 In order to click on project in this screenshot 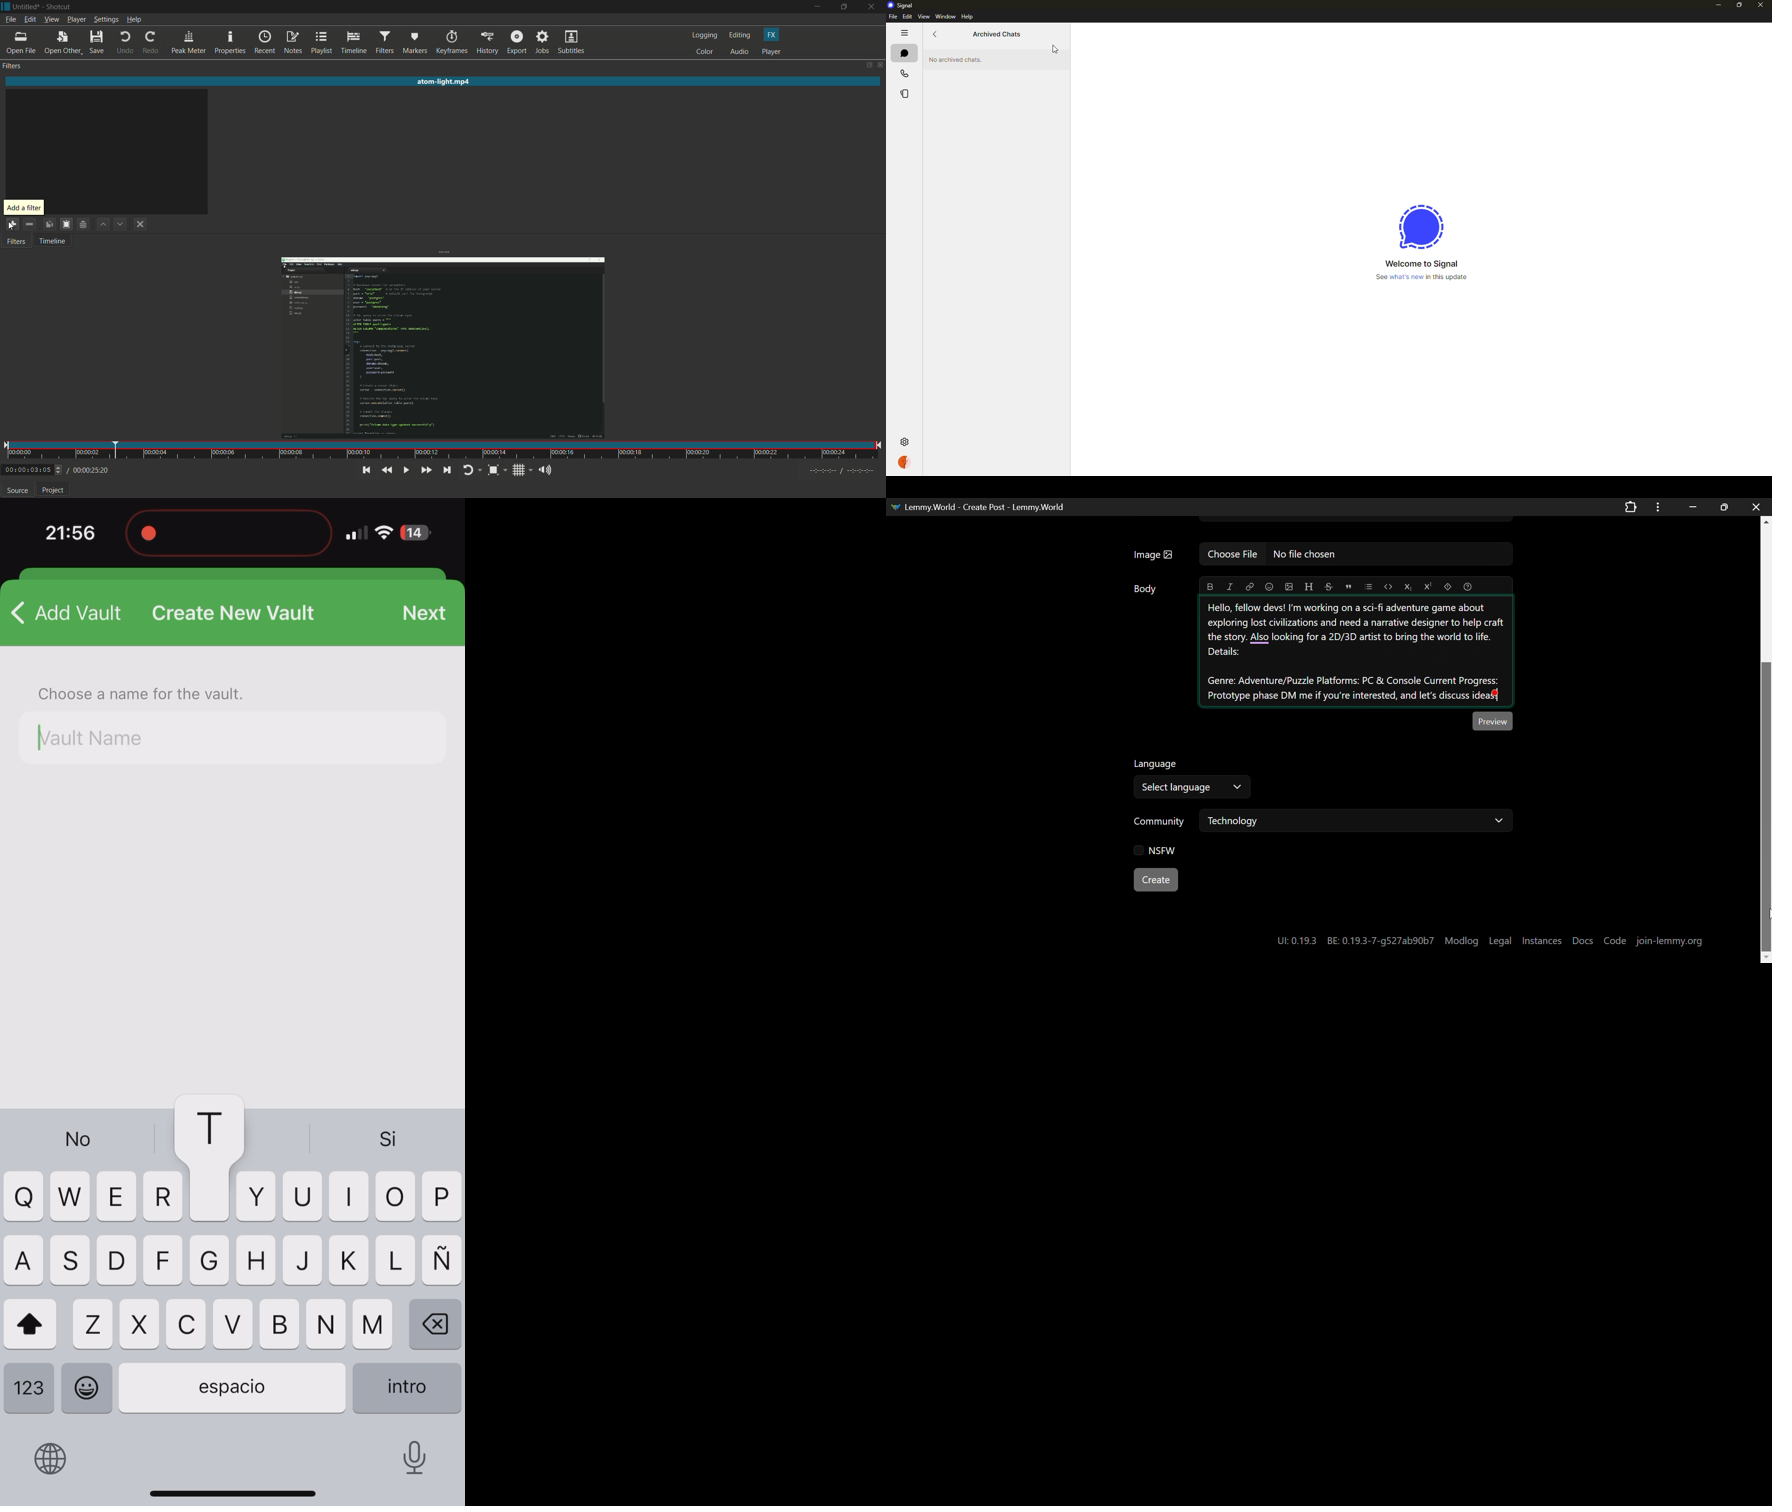, I will do `click(54, 492)`.